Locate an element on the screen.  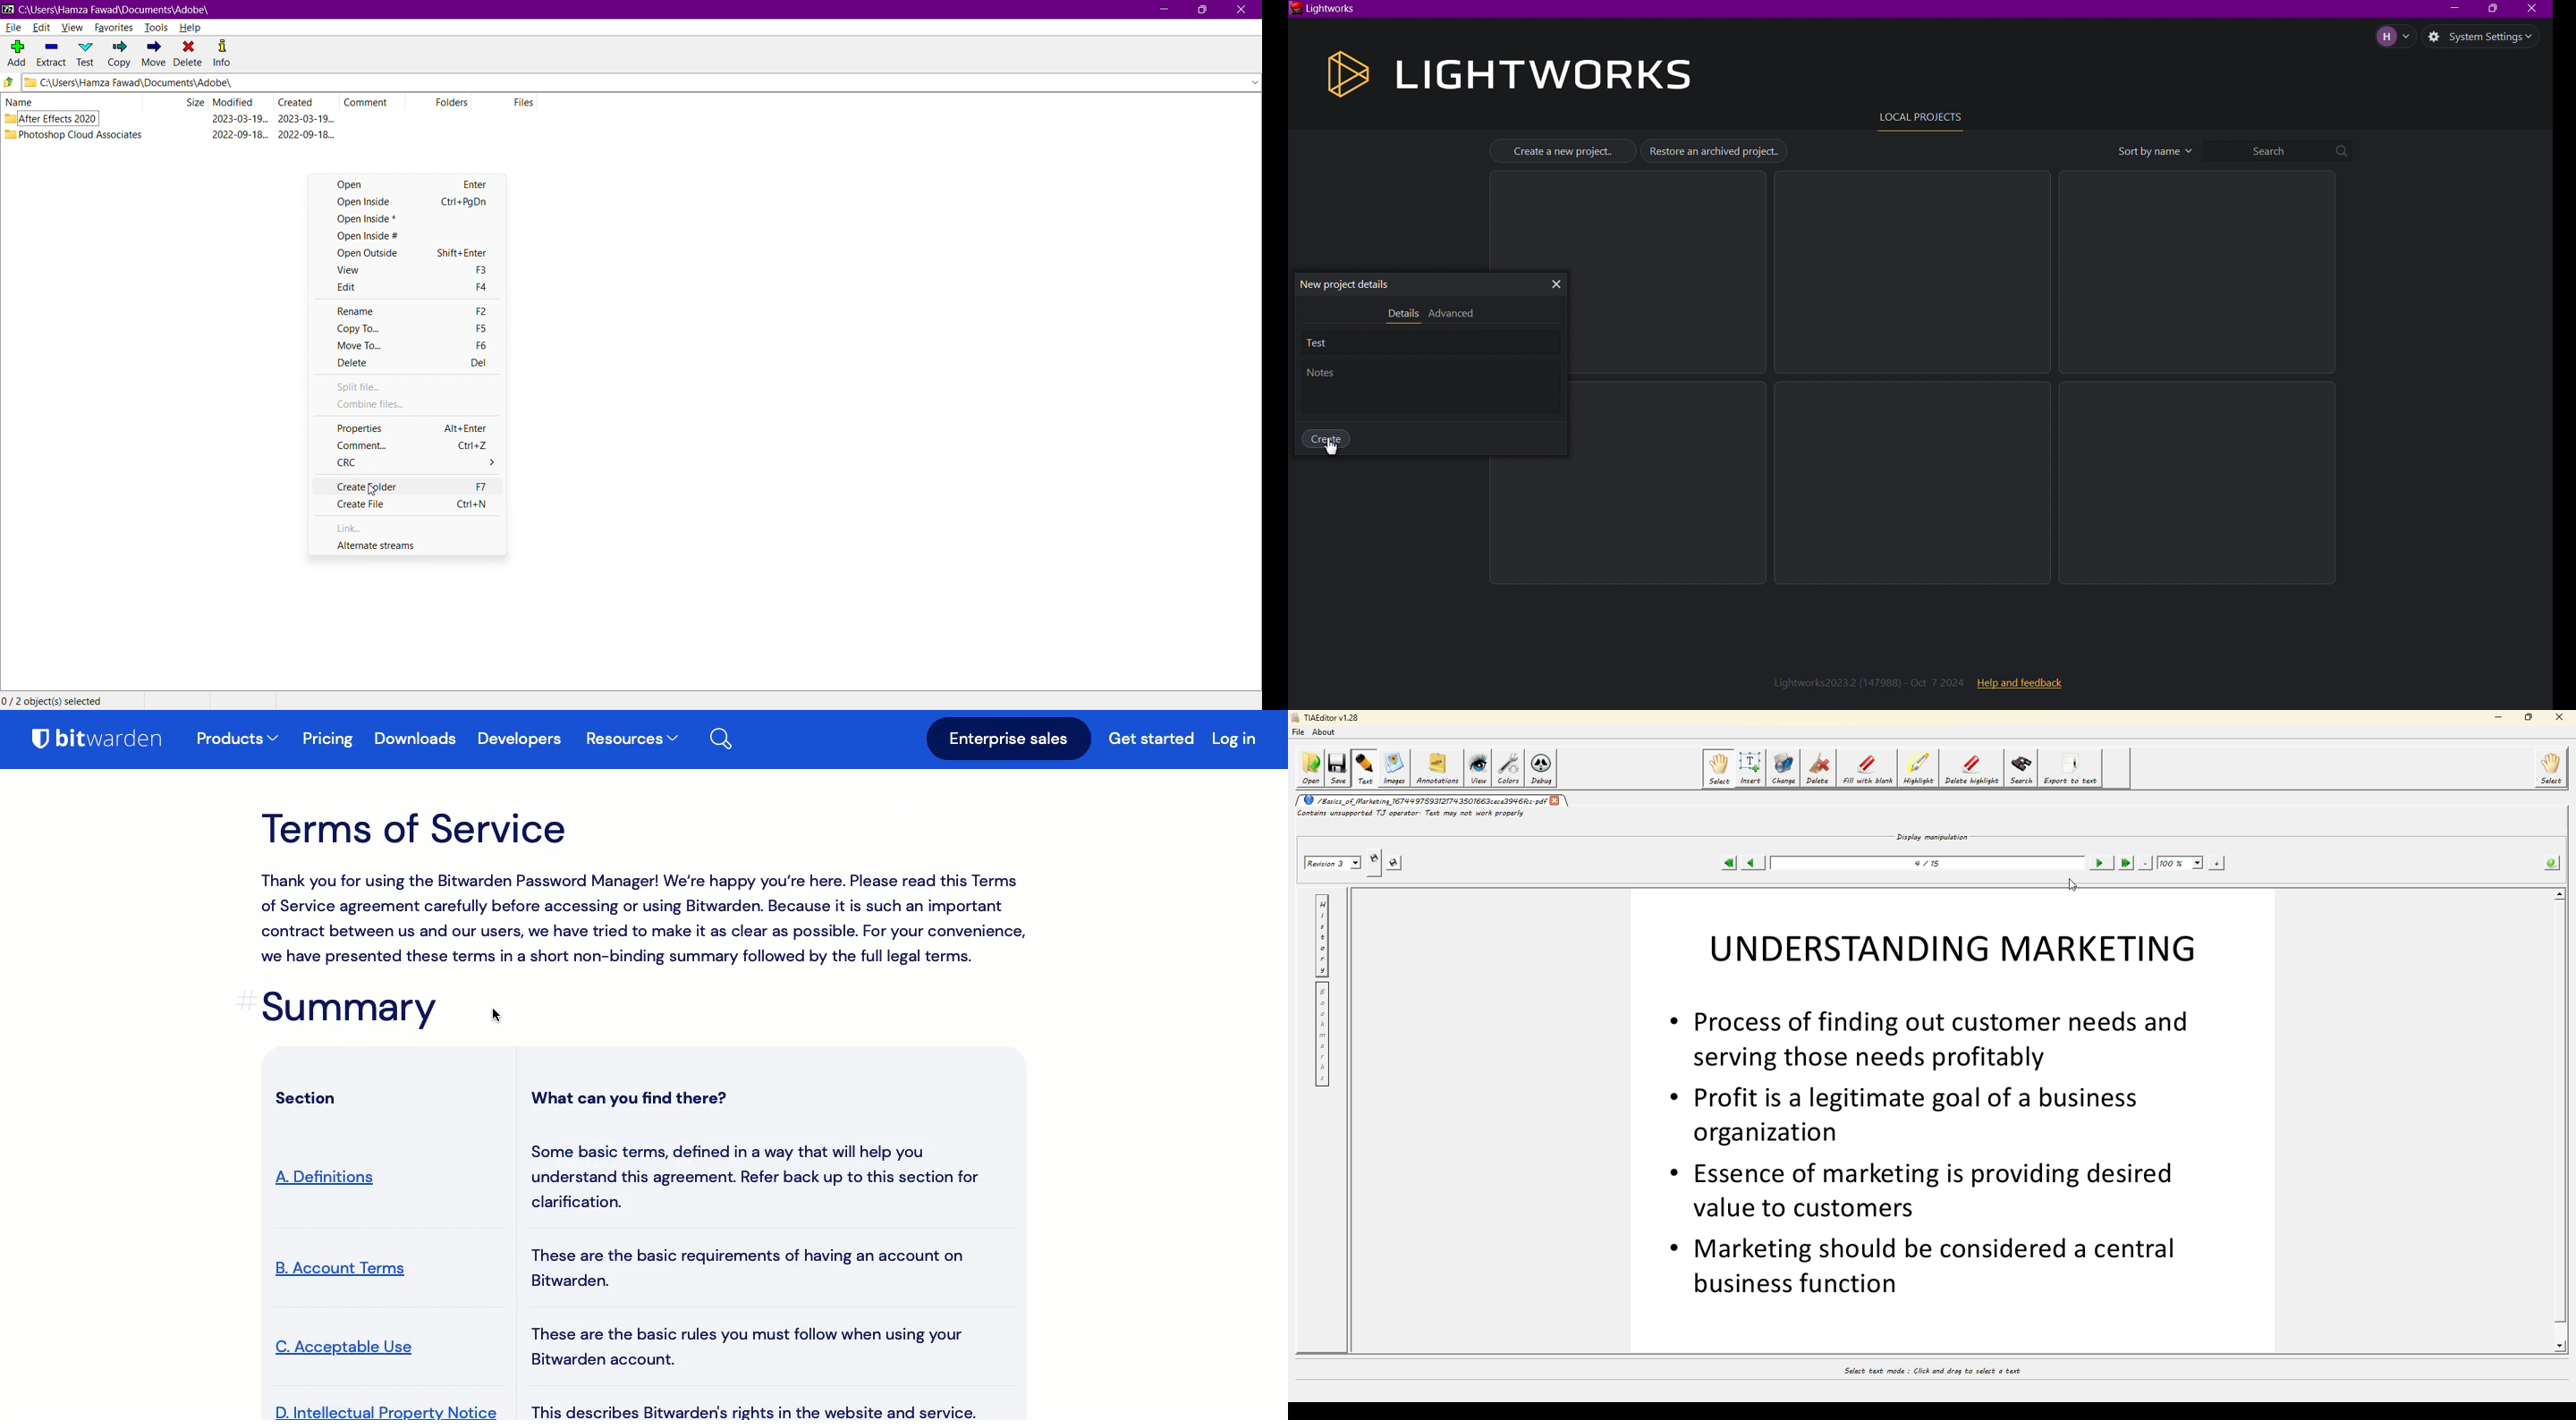
Move To is located at coordinates (406, 347).